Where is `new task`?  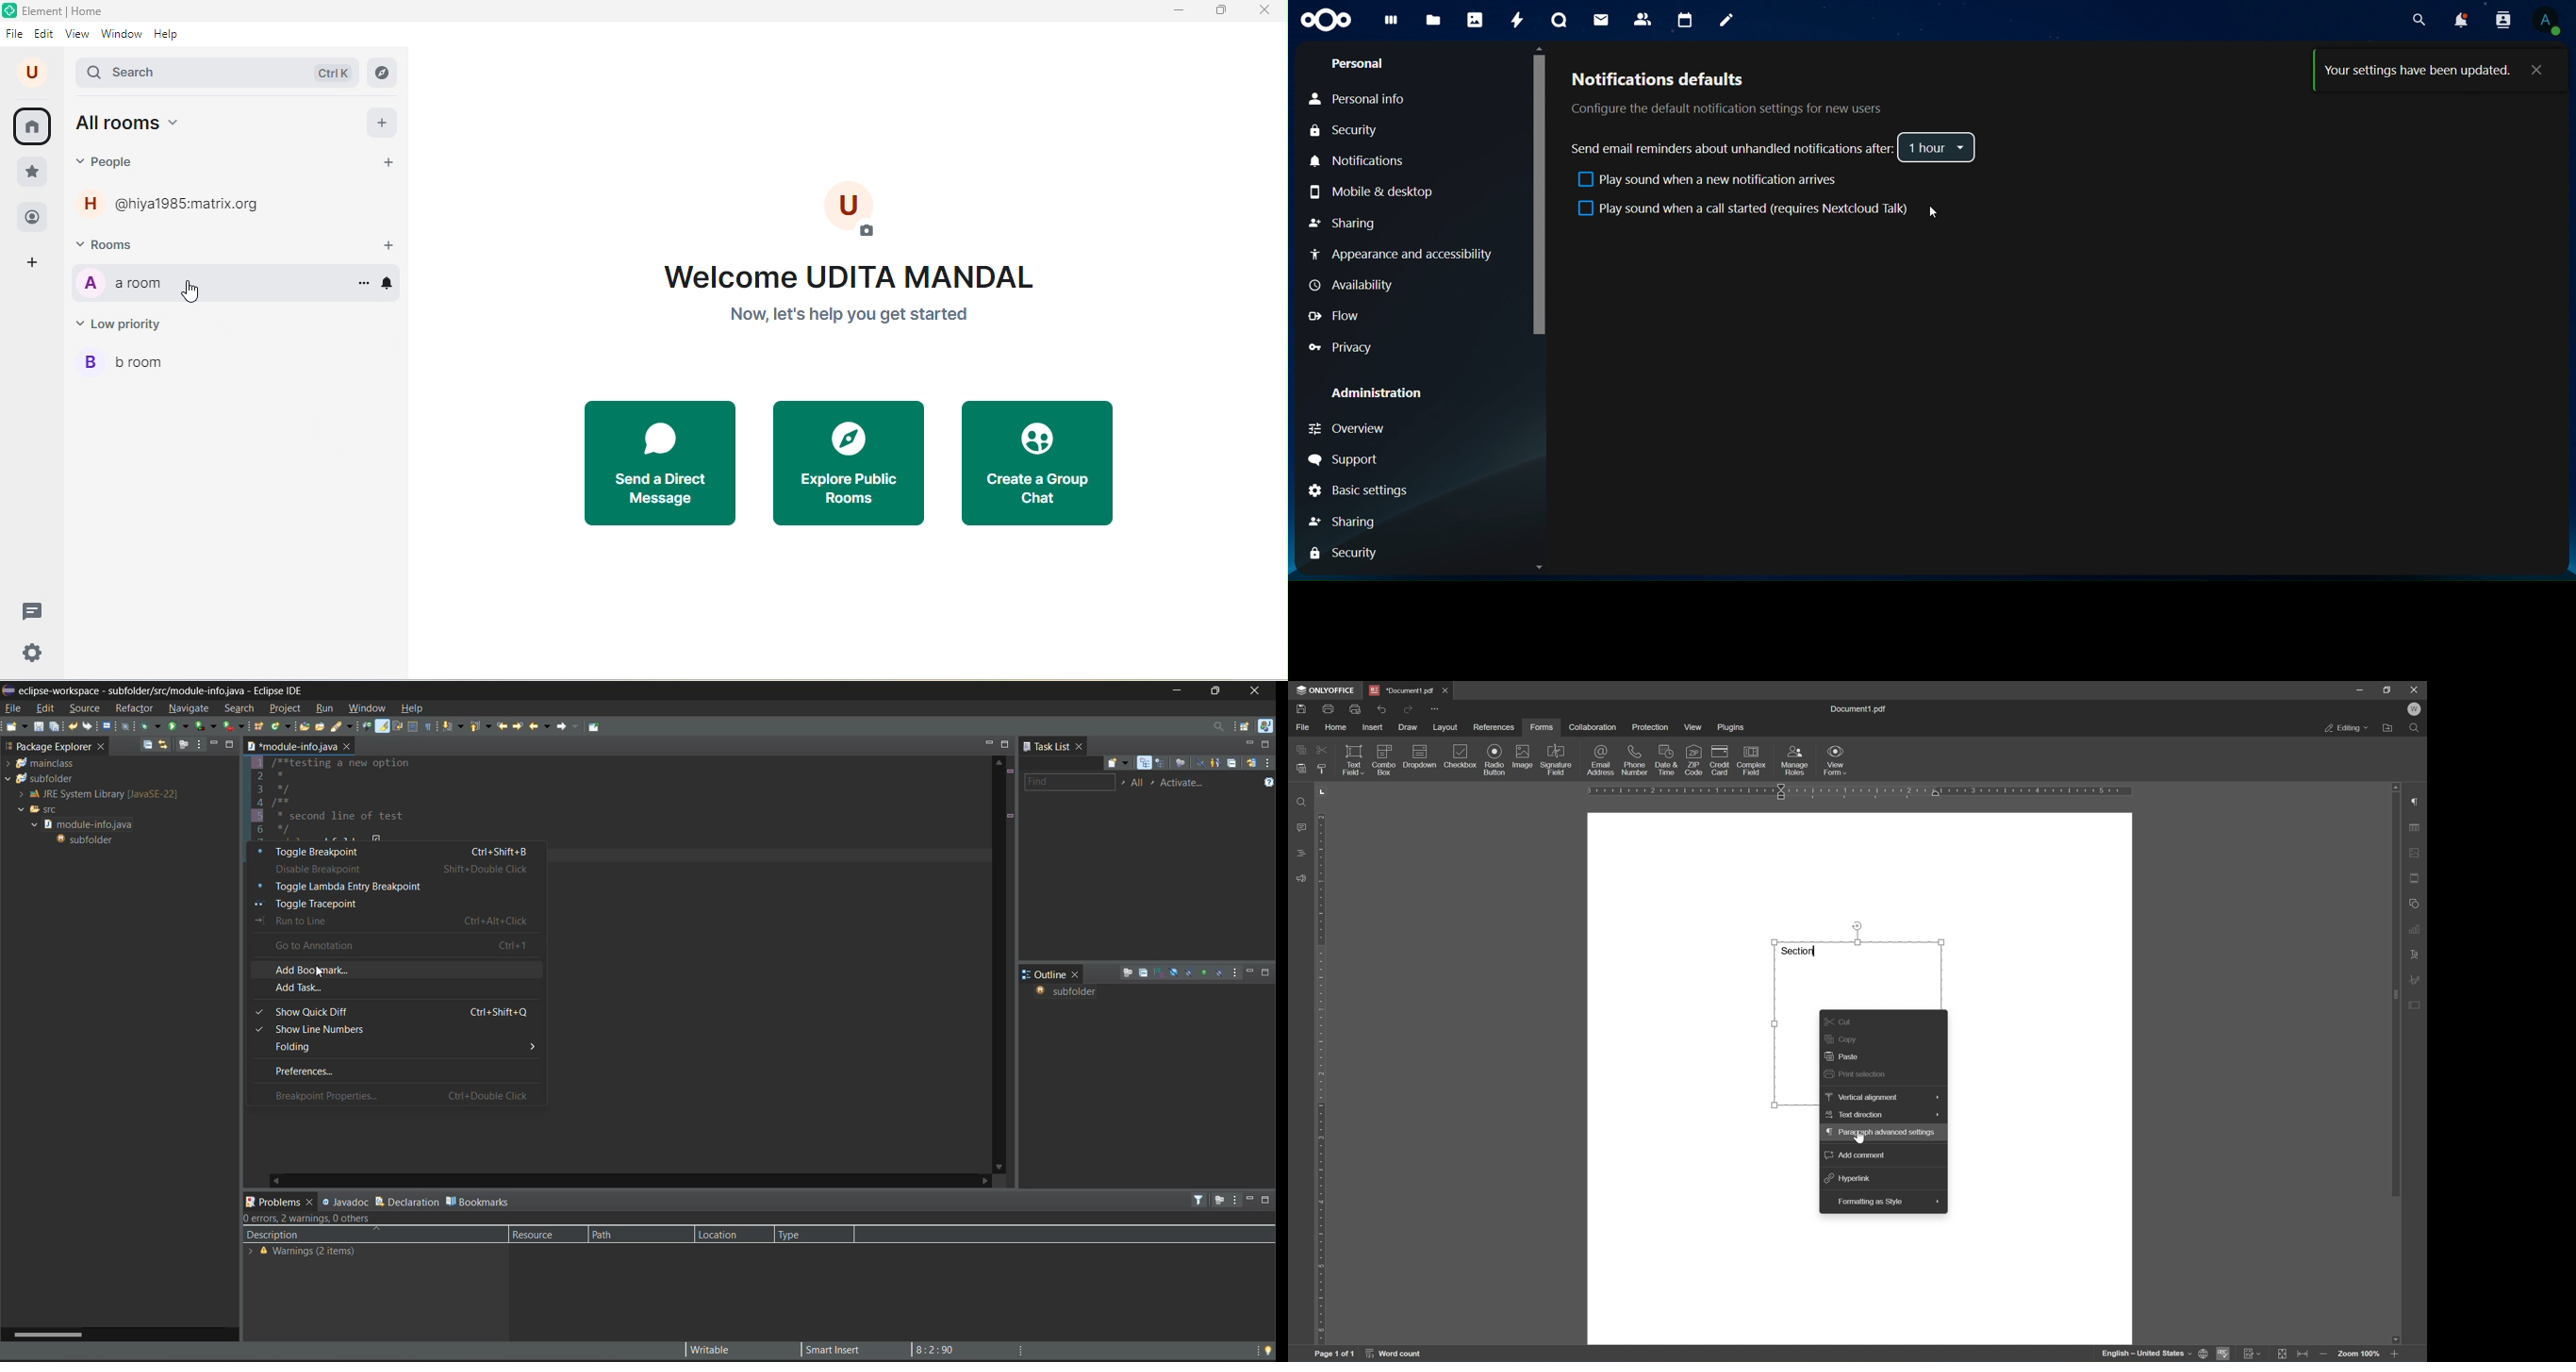 new task is located at coordinates (1120, 763).